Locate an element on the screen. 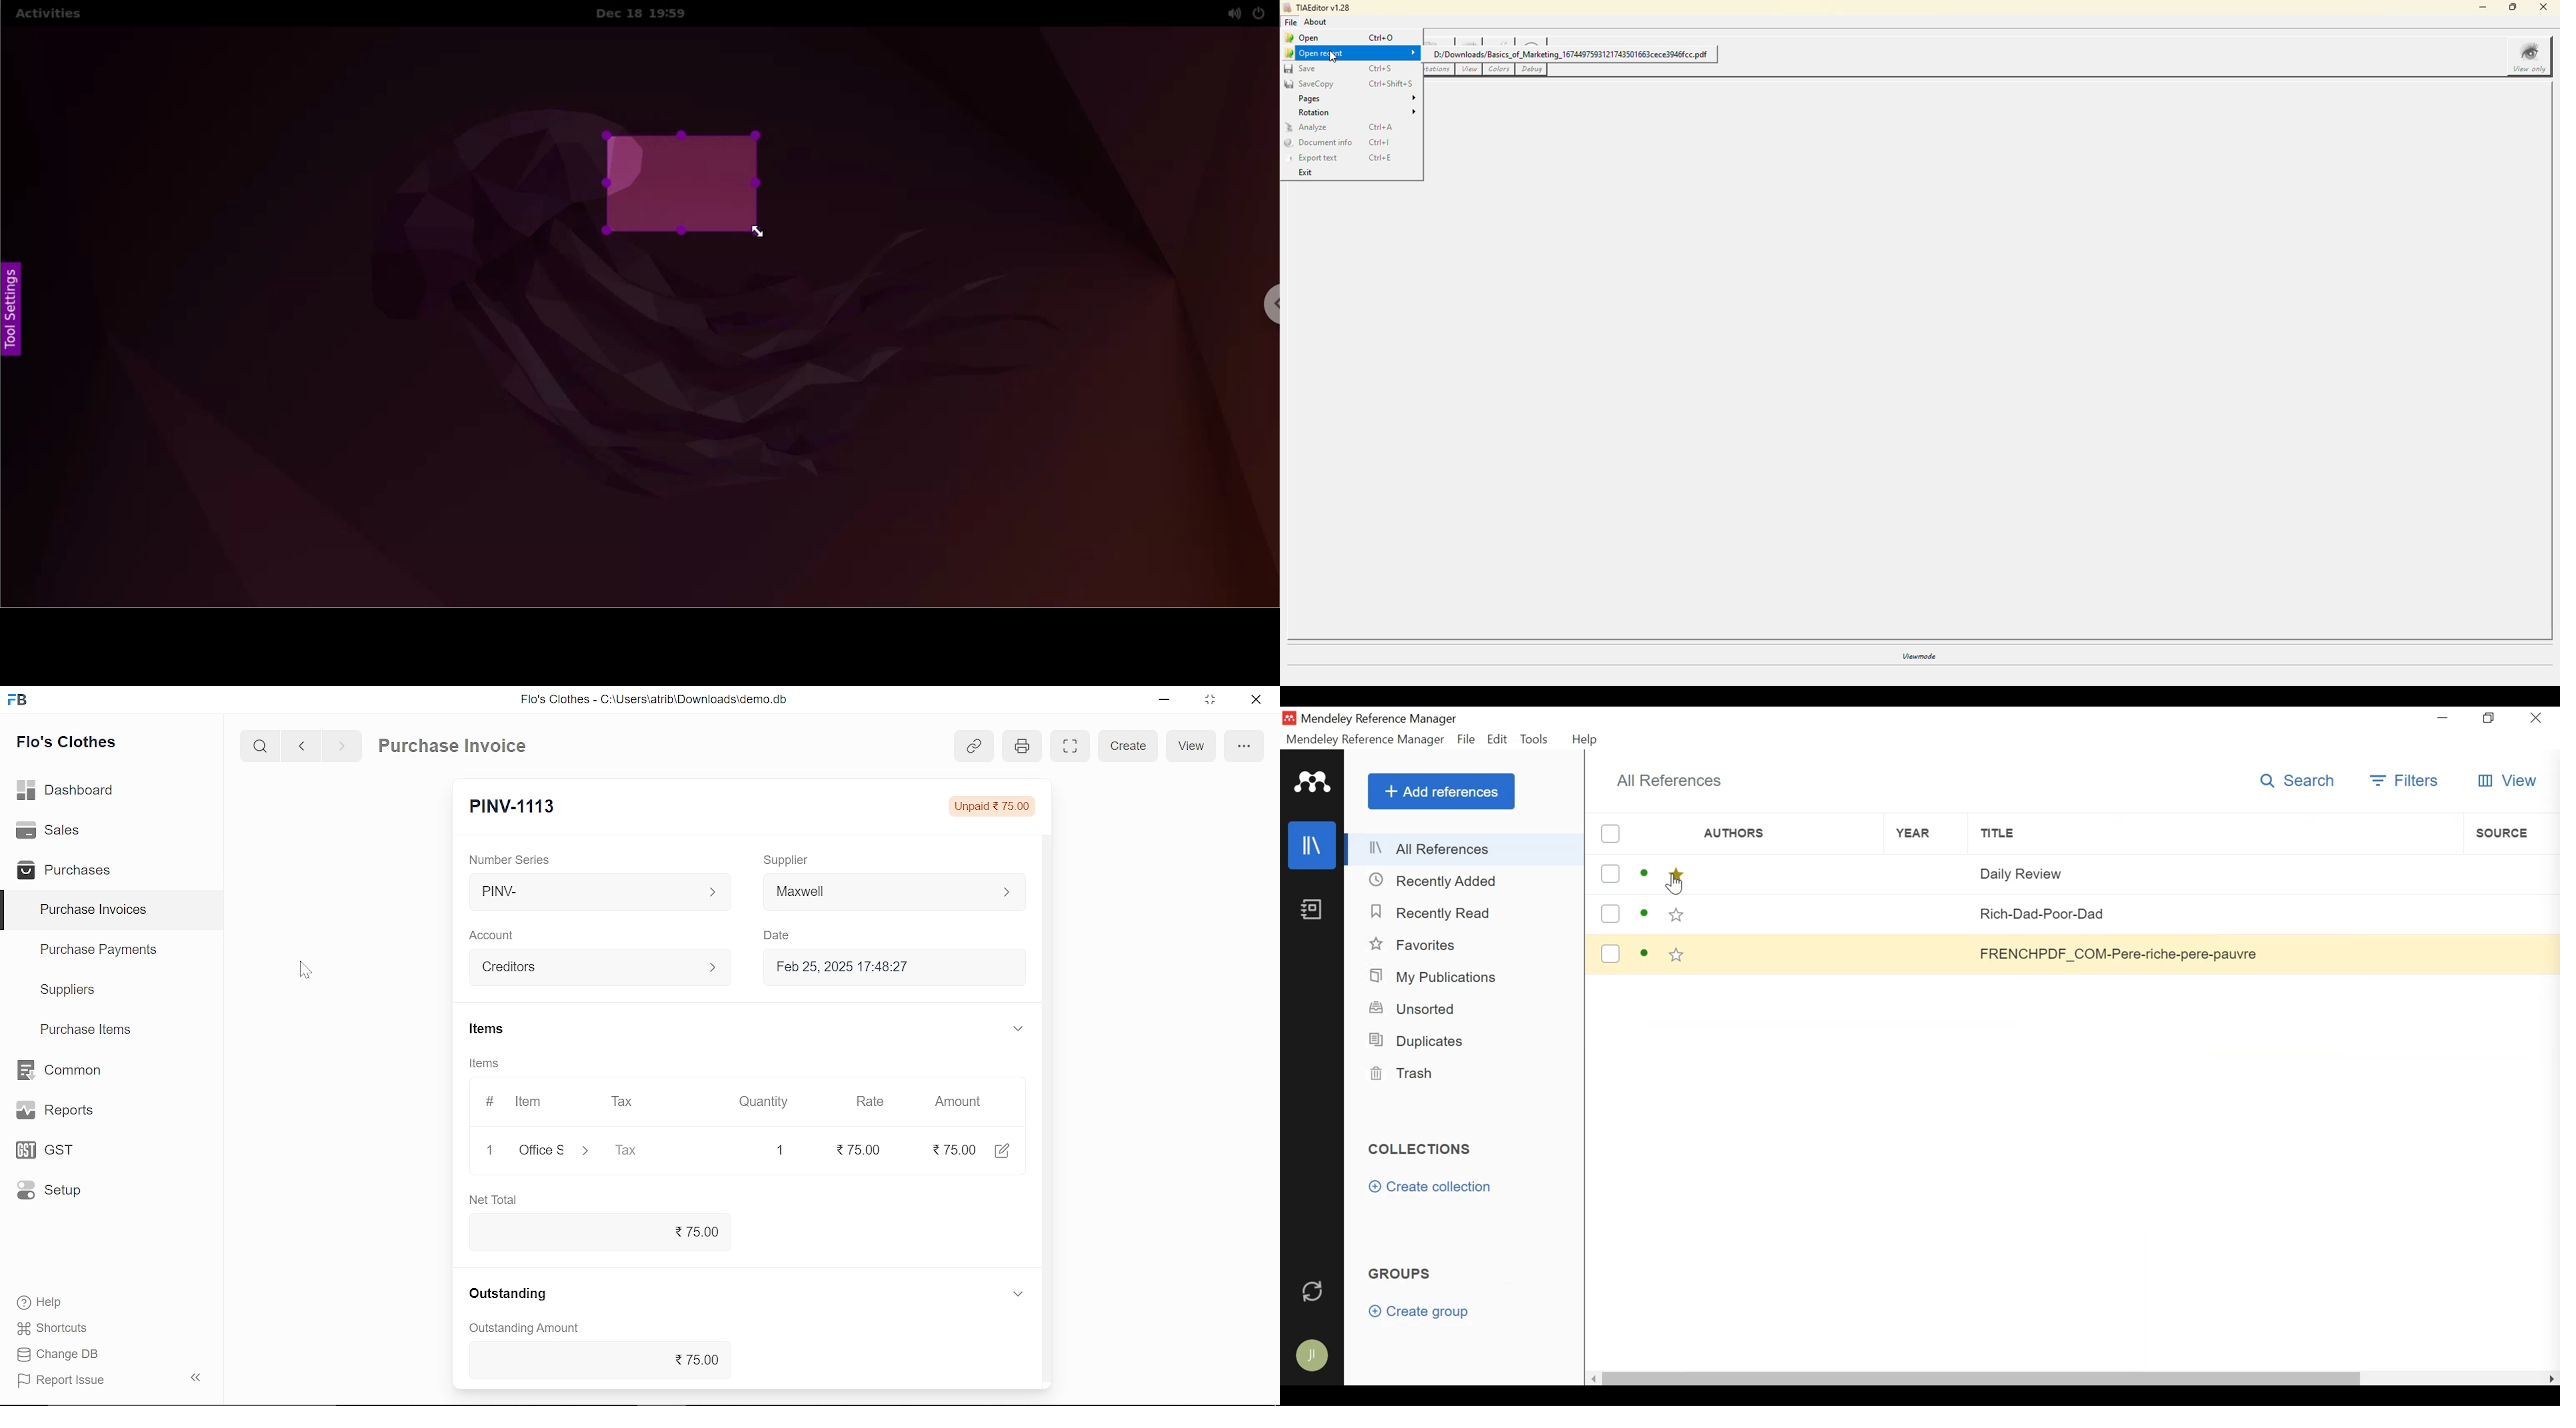 This screenshot has height=1428, width=2576.  Feb 25, 2025 17:48:27 is located at coordinates (874, 967).